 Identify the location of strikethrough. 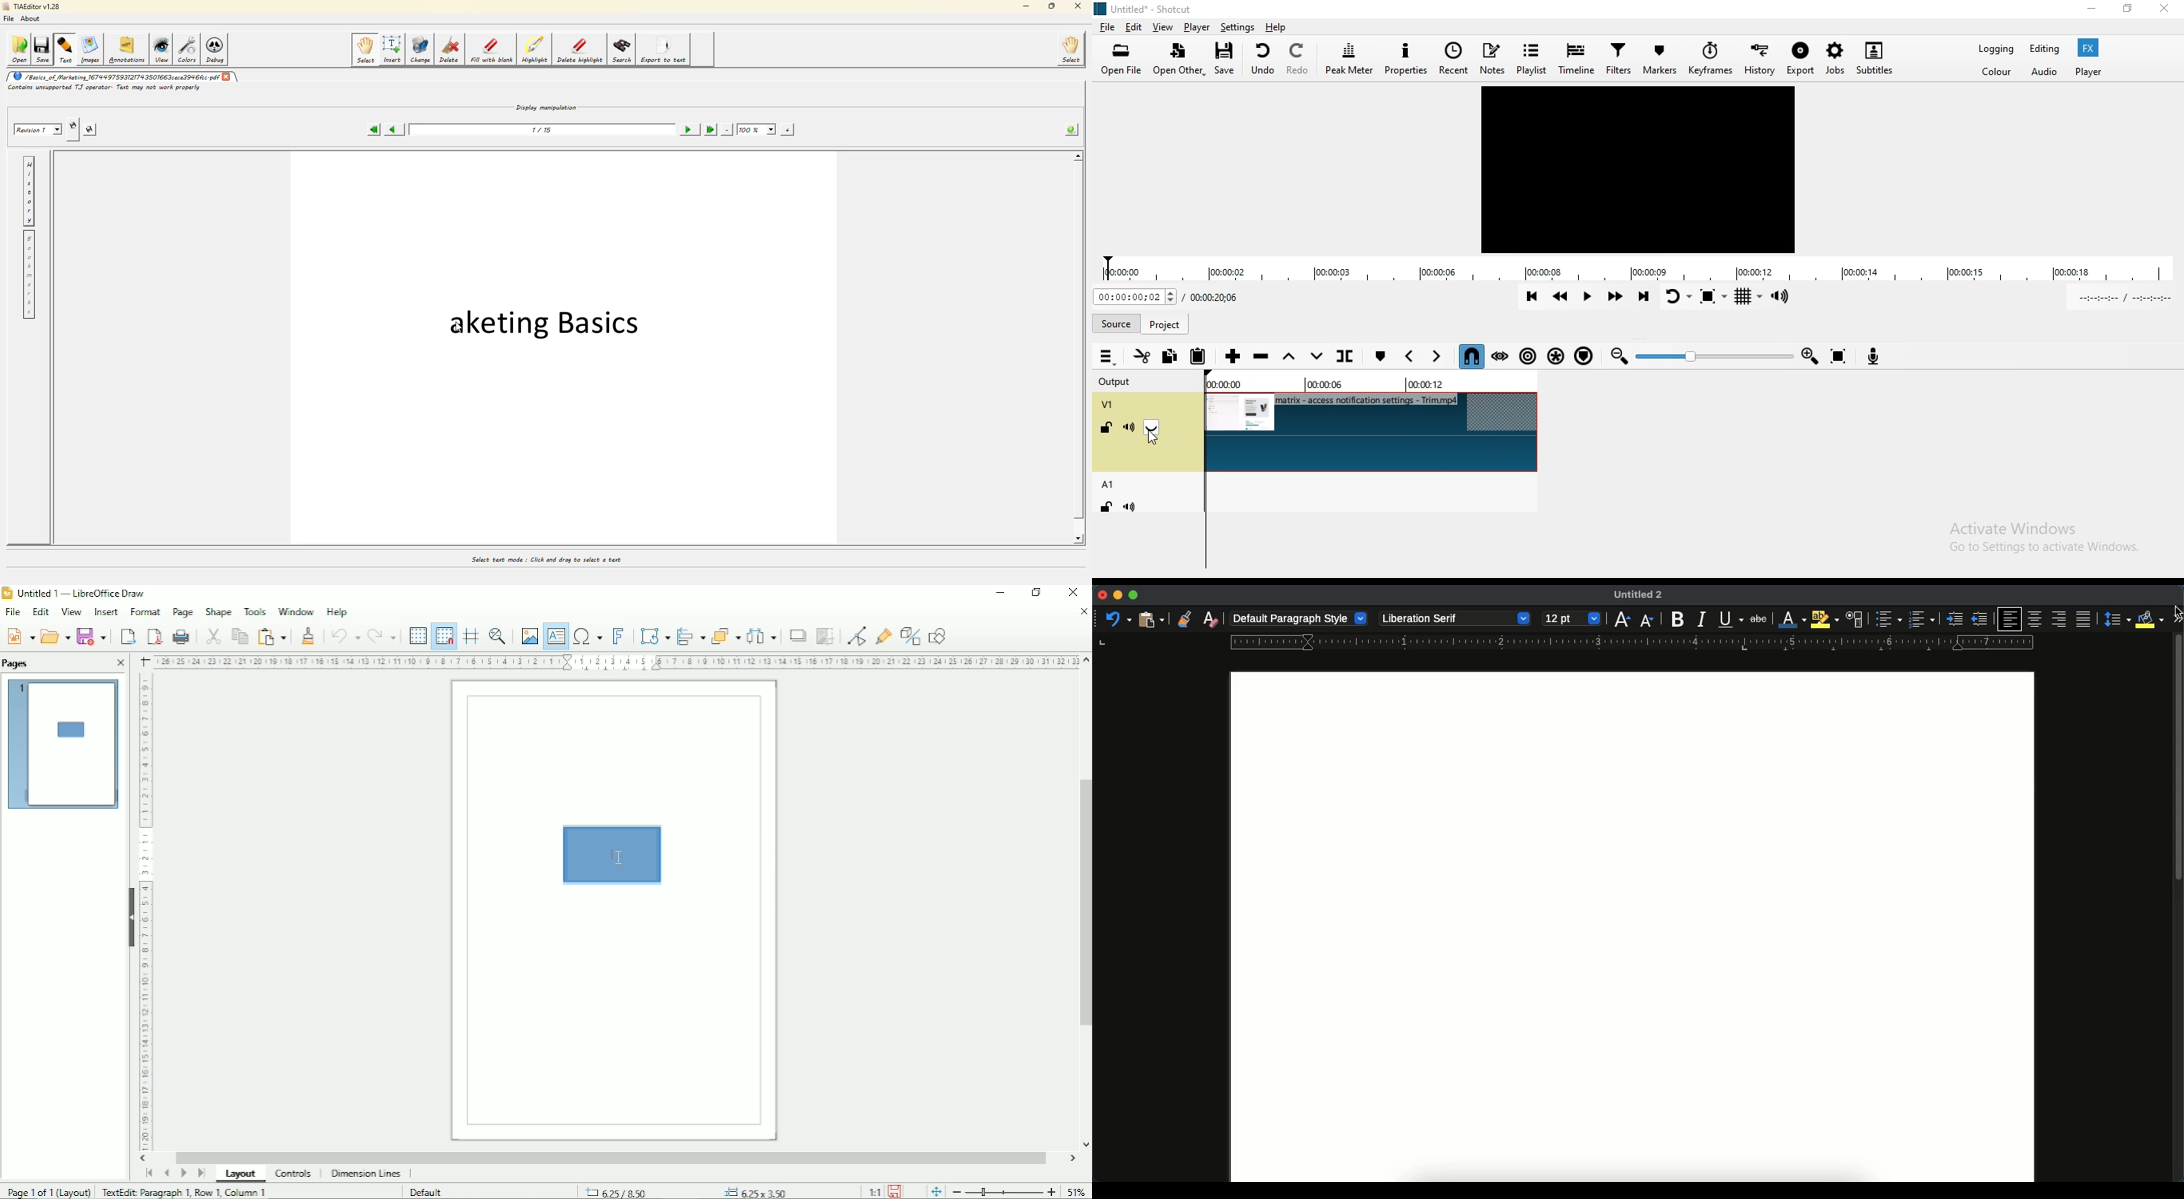
(1762, 619).